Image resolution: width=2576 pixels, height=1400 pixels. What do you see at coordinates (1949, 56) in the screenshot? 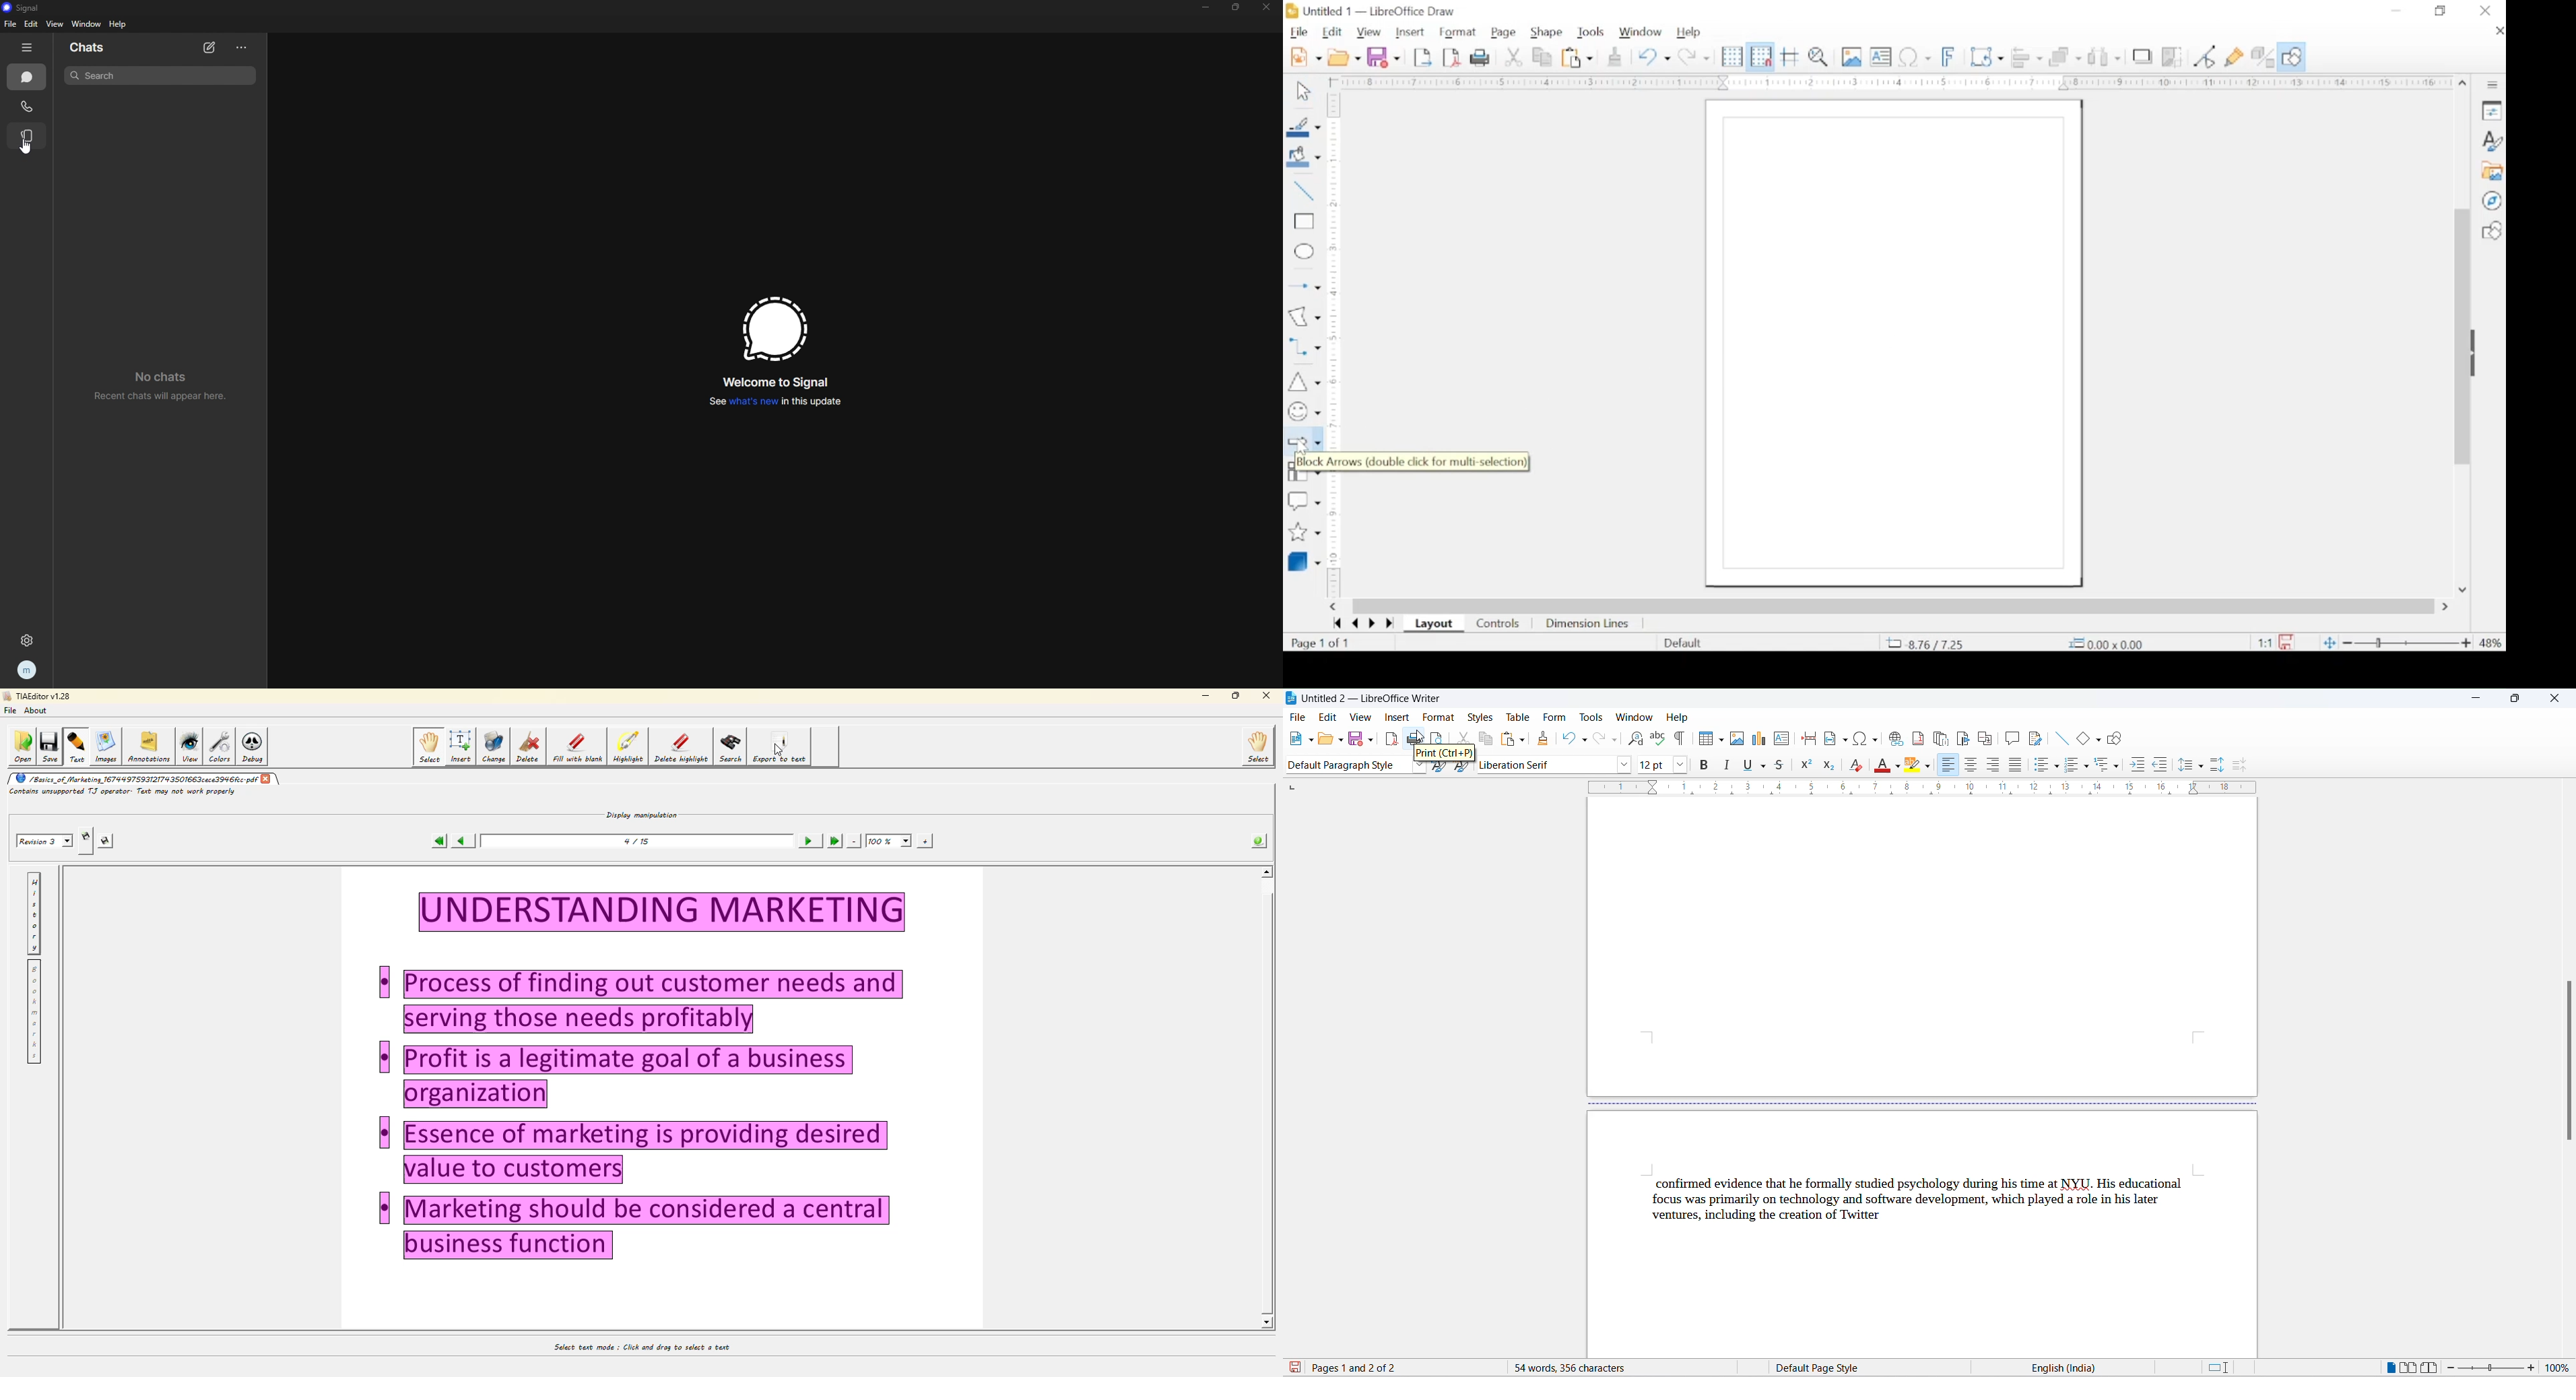
I see `insert font work text` at bounding box center [1949, 56].